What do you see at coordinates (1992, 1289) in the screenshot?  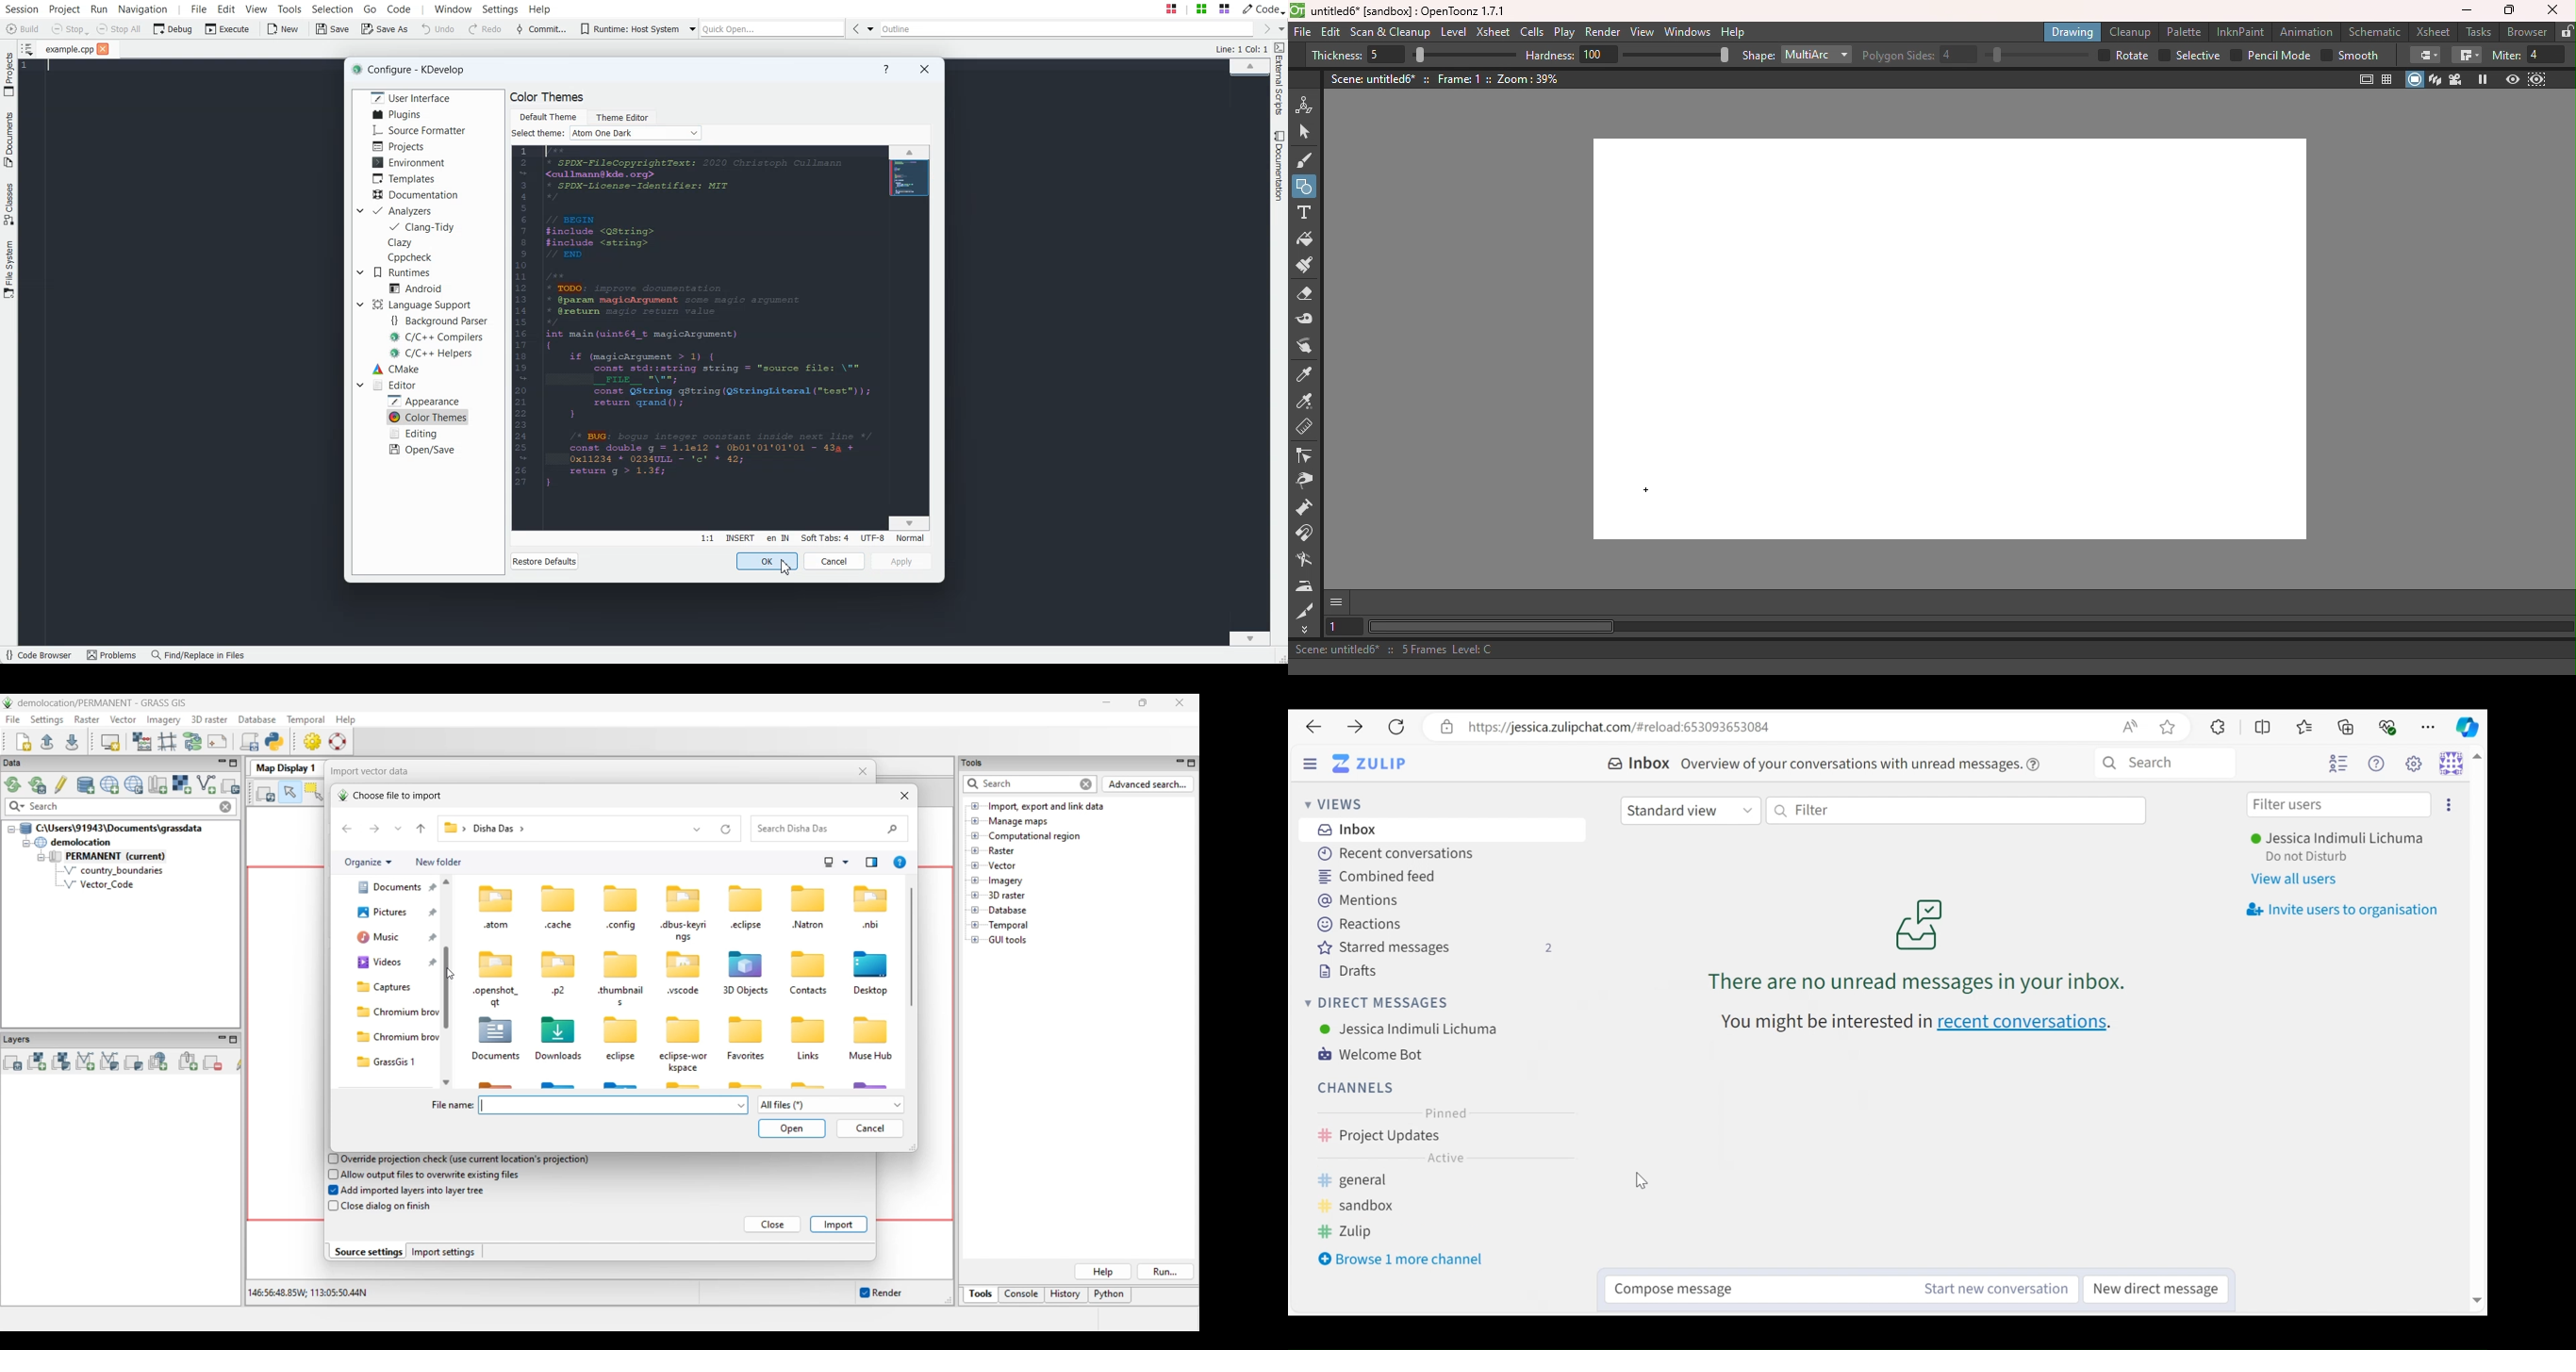 I see `Start new conversations` at bounding box center [1992, 1289].